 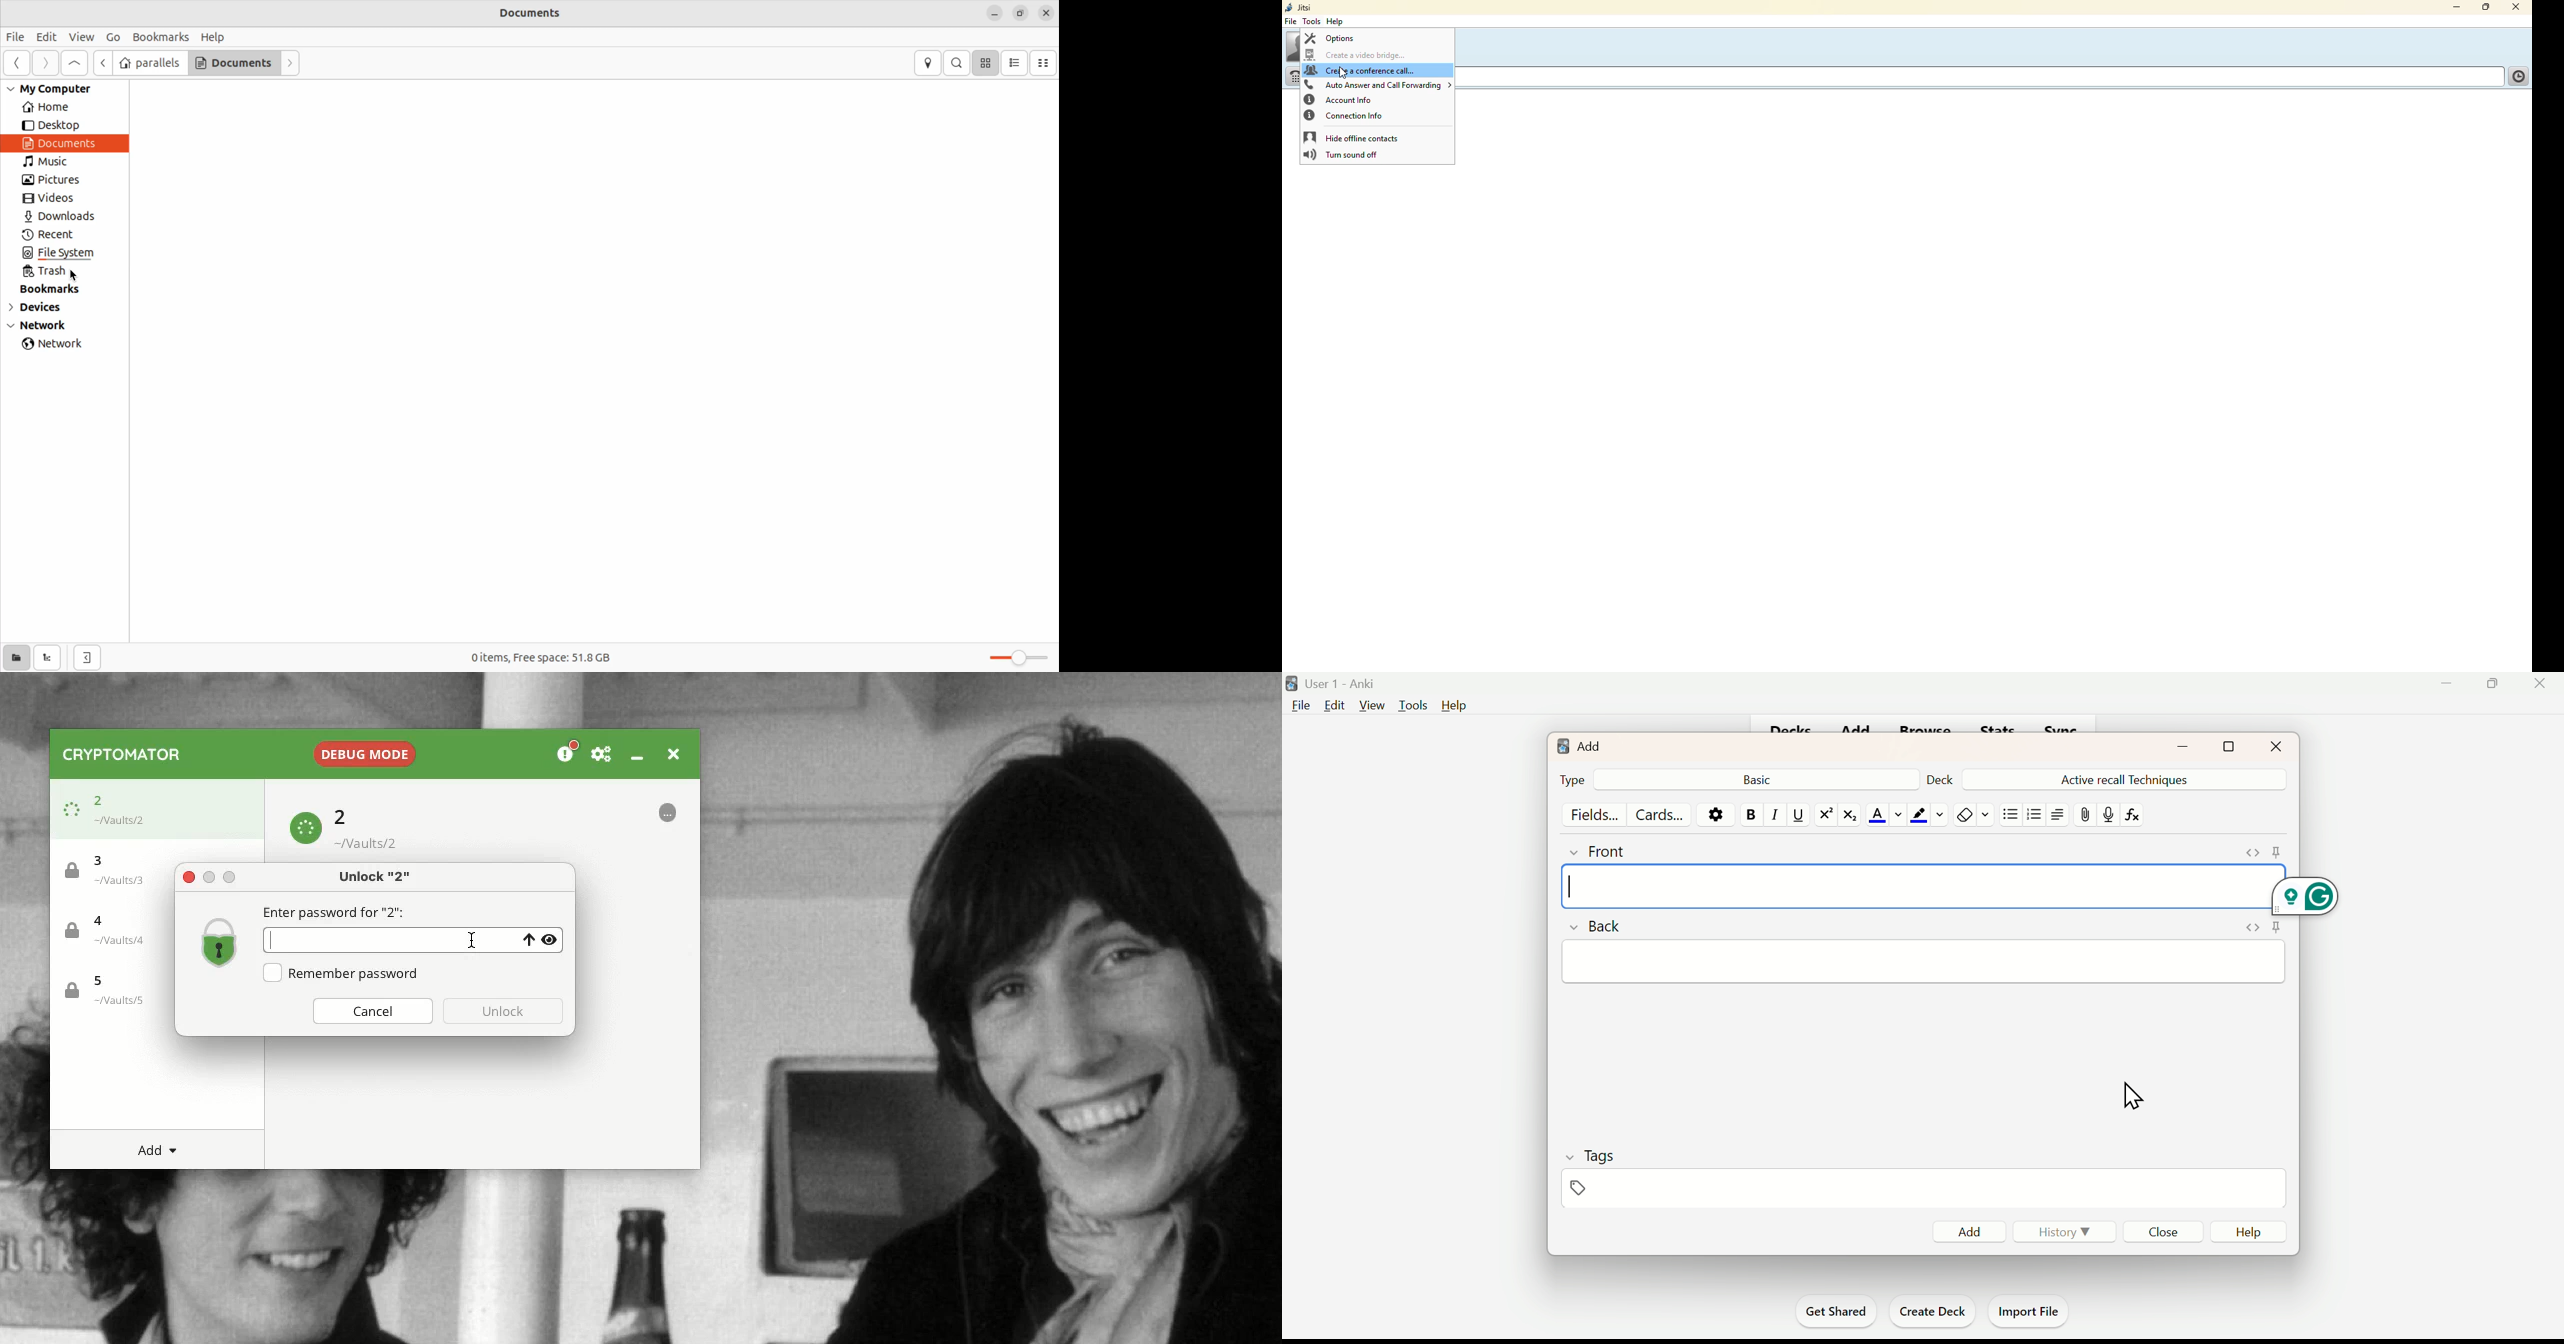 I want to click on Tools, so click(x=1410, y=705).